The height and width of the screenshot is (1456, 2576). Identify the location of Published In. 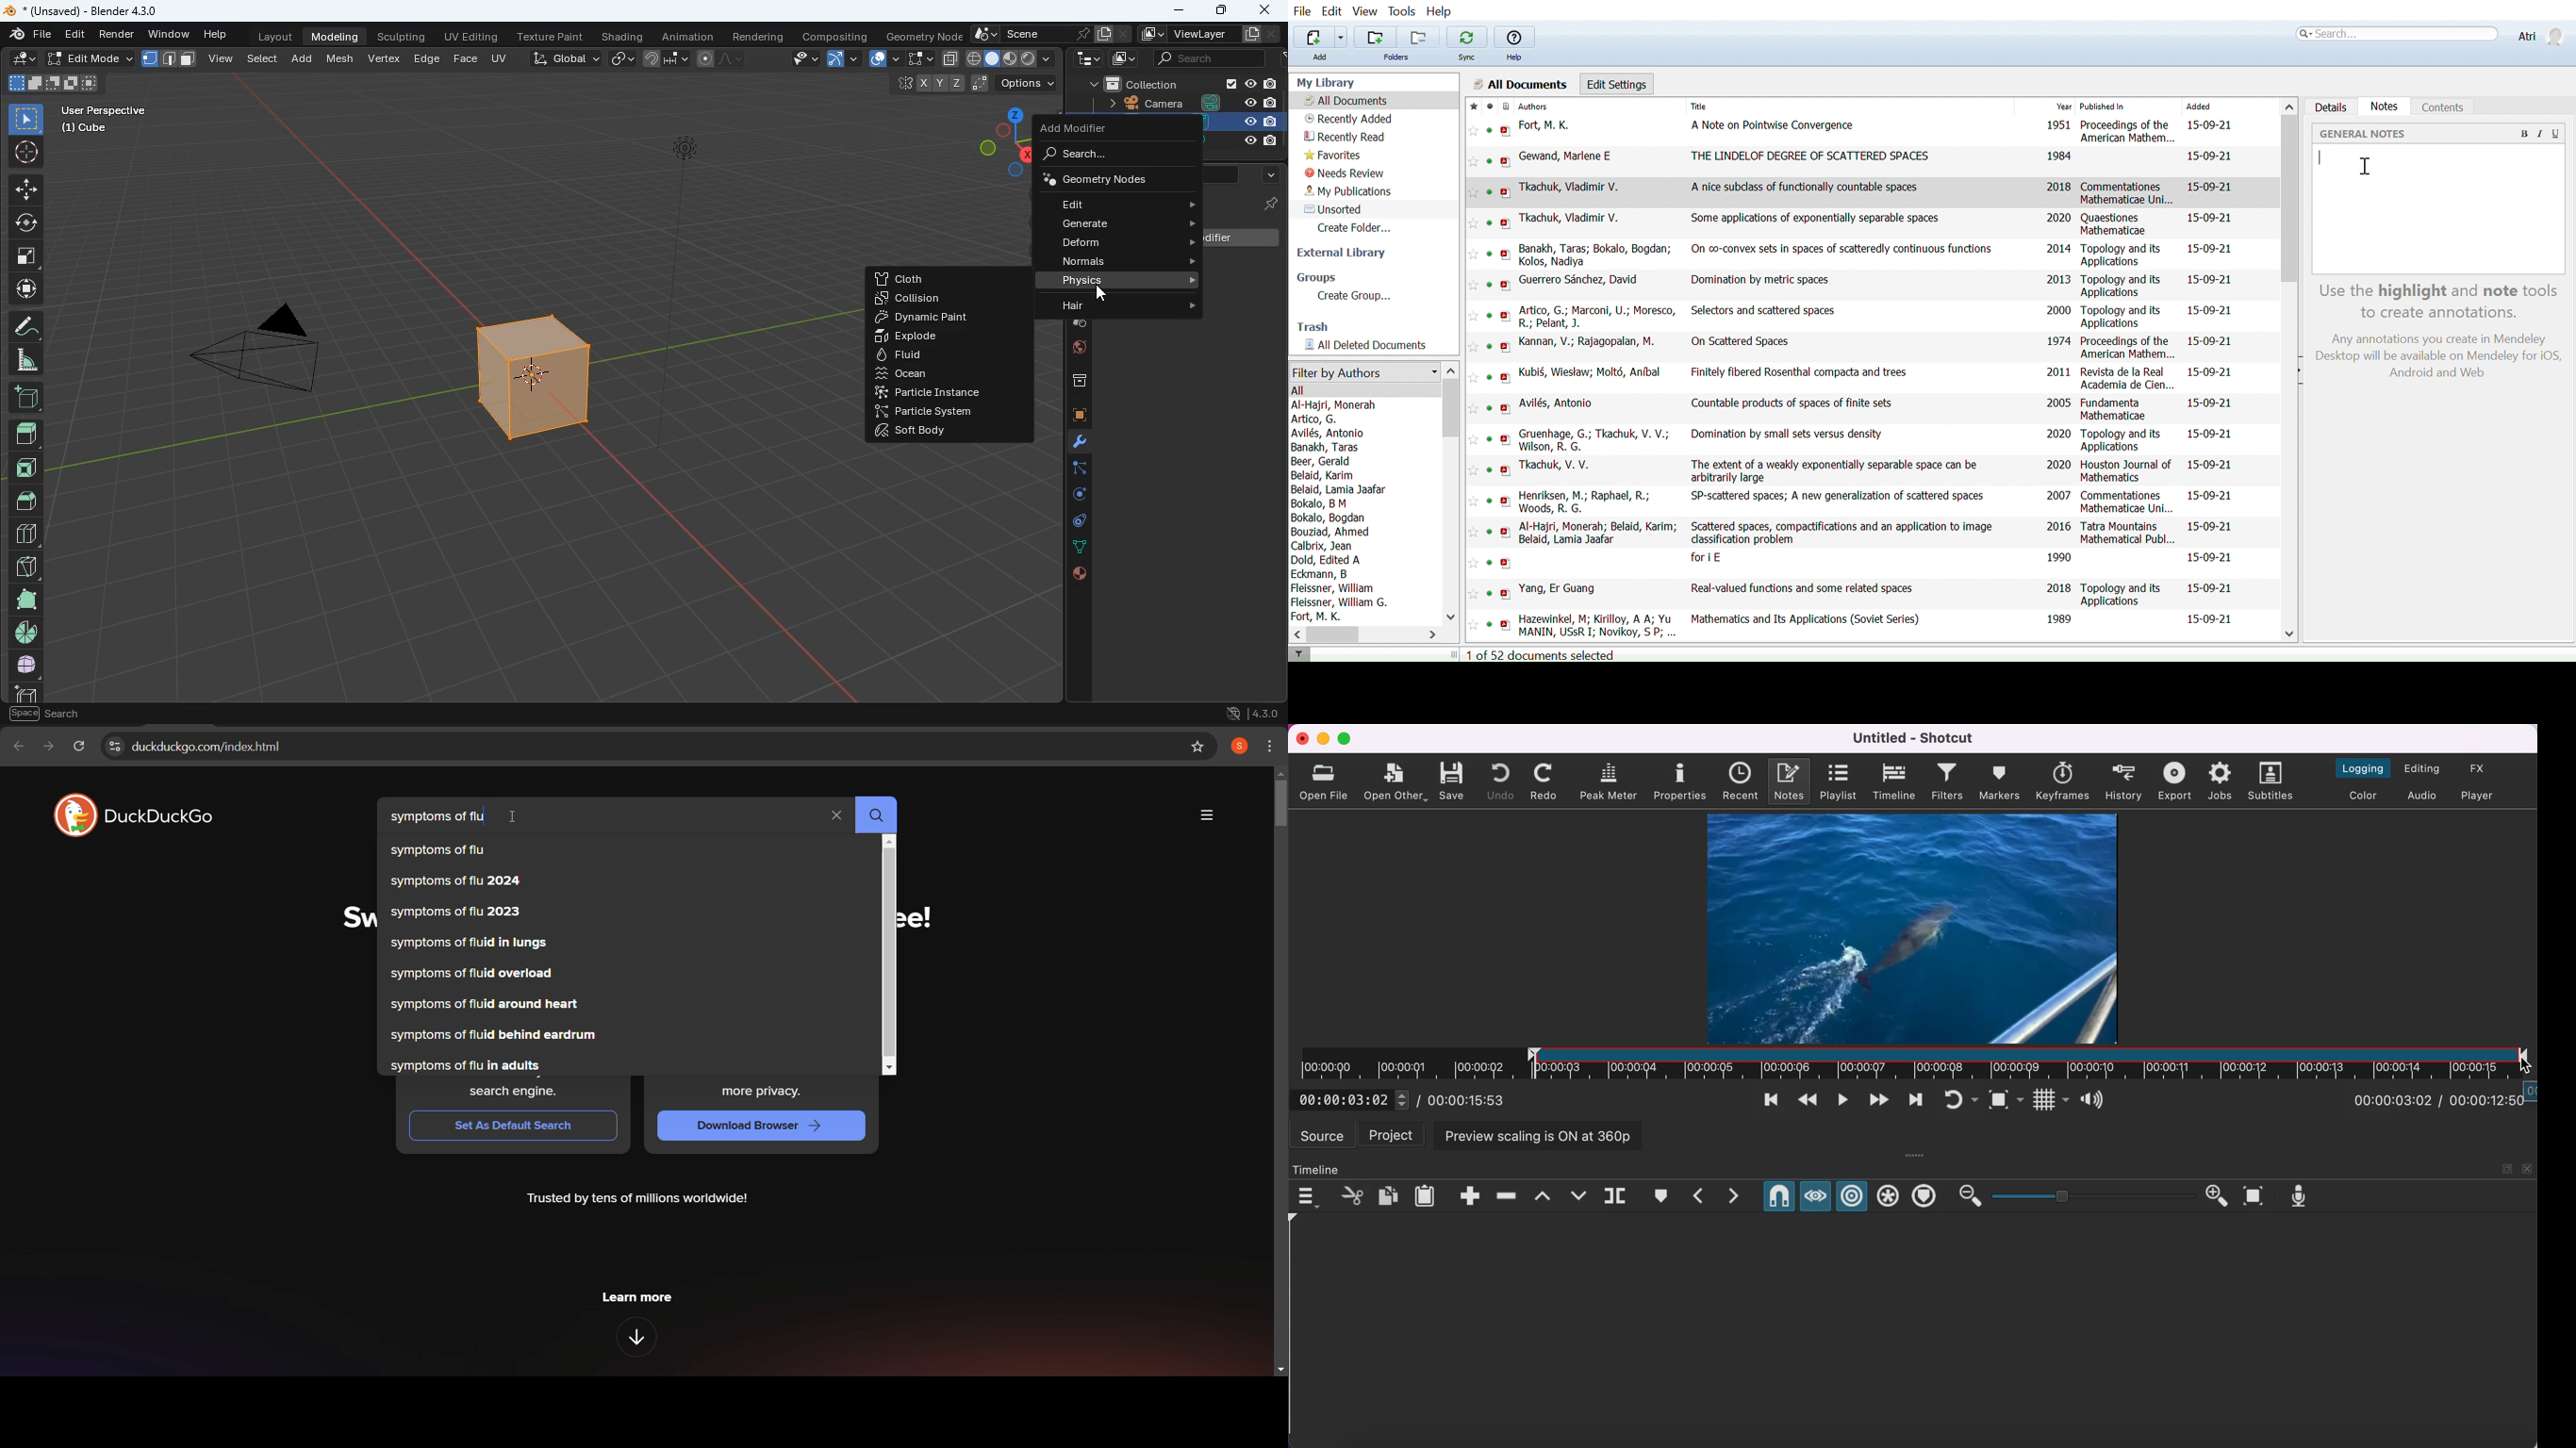
(2103, 107).